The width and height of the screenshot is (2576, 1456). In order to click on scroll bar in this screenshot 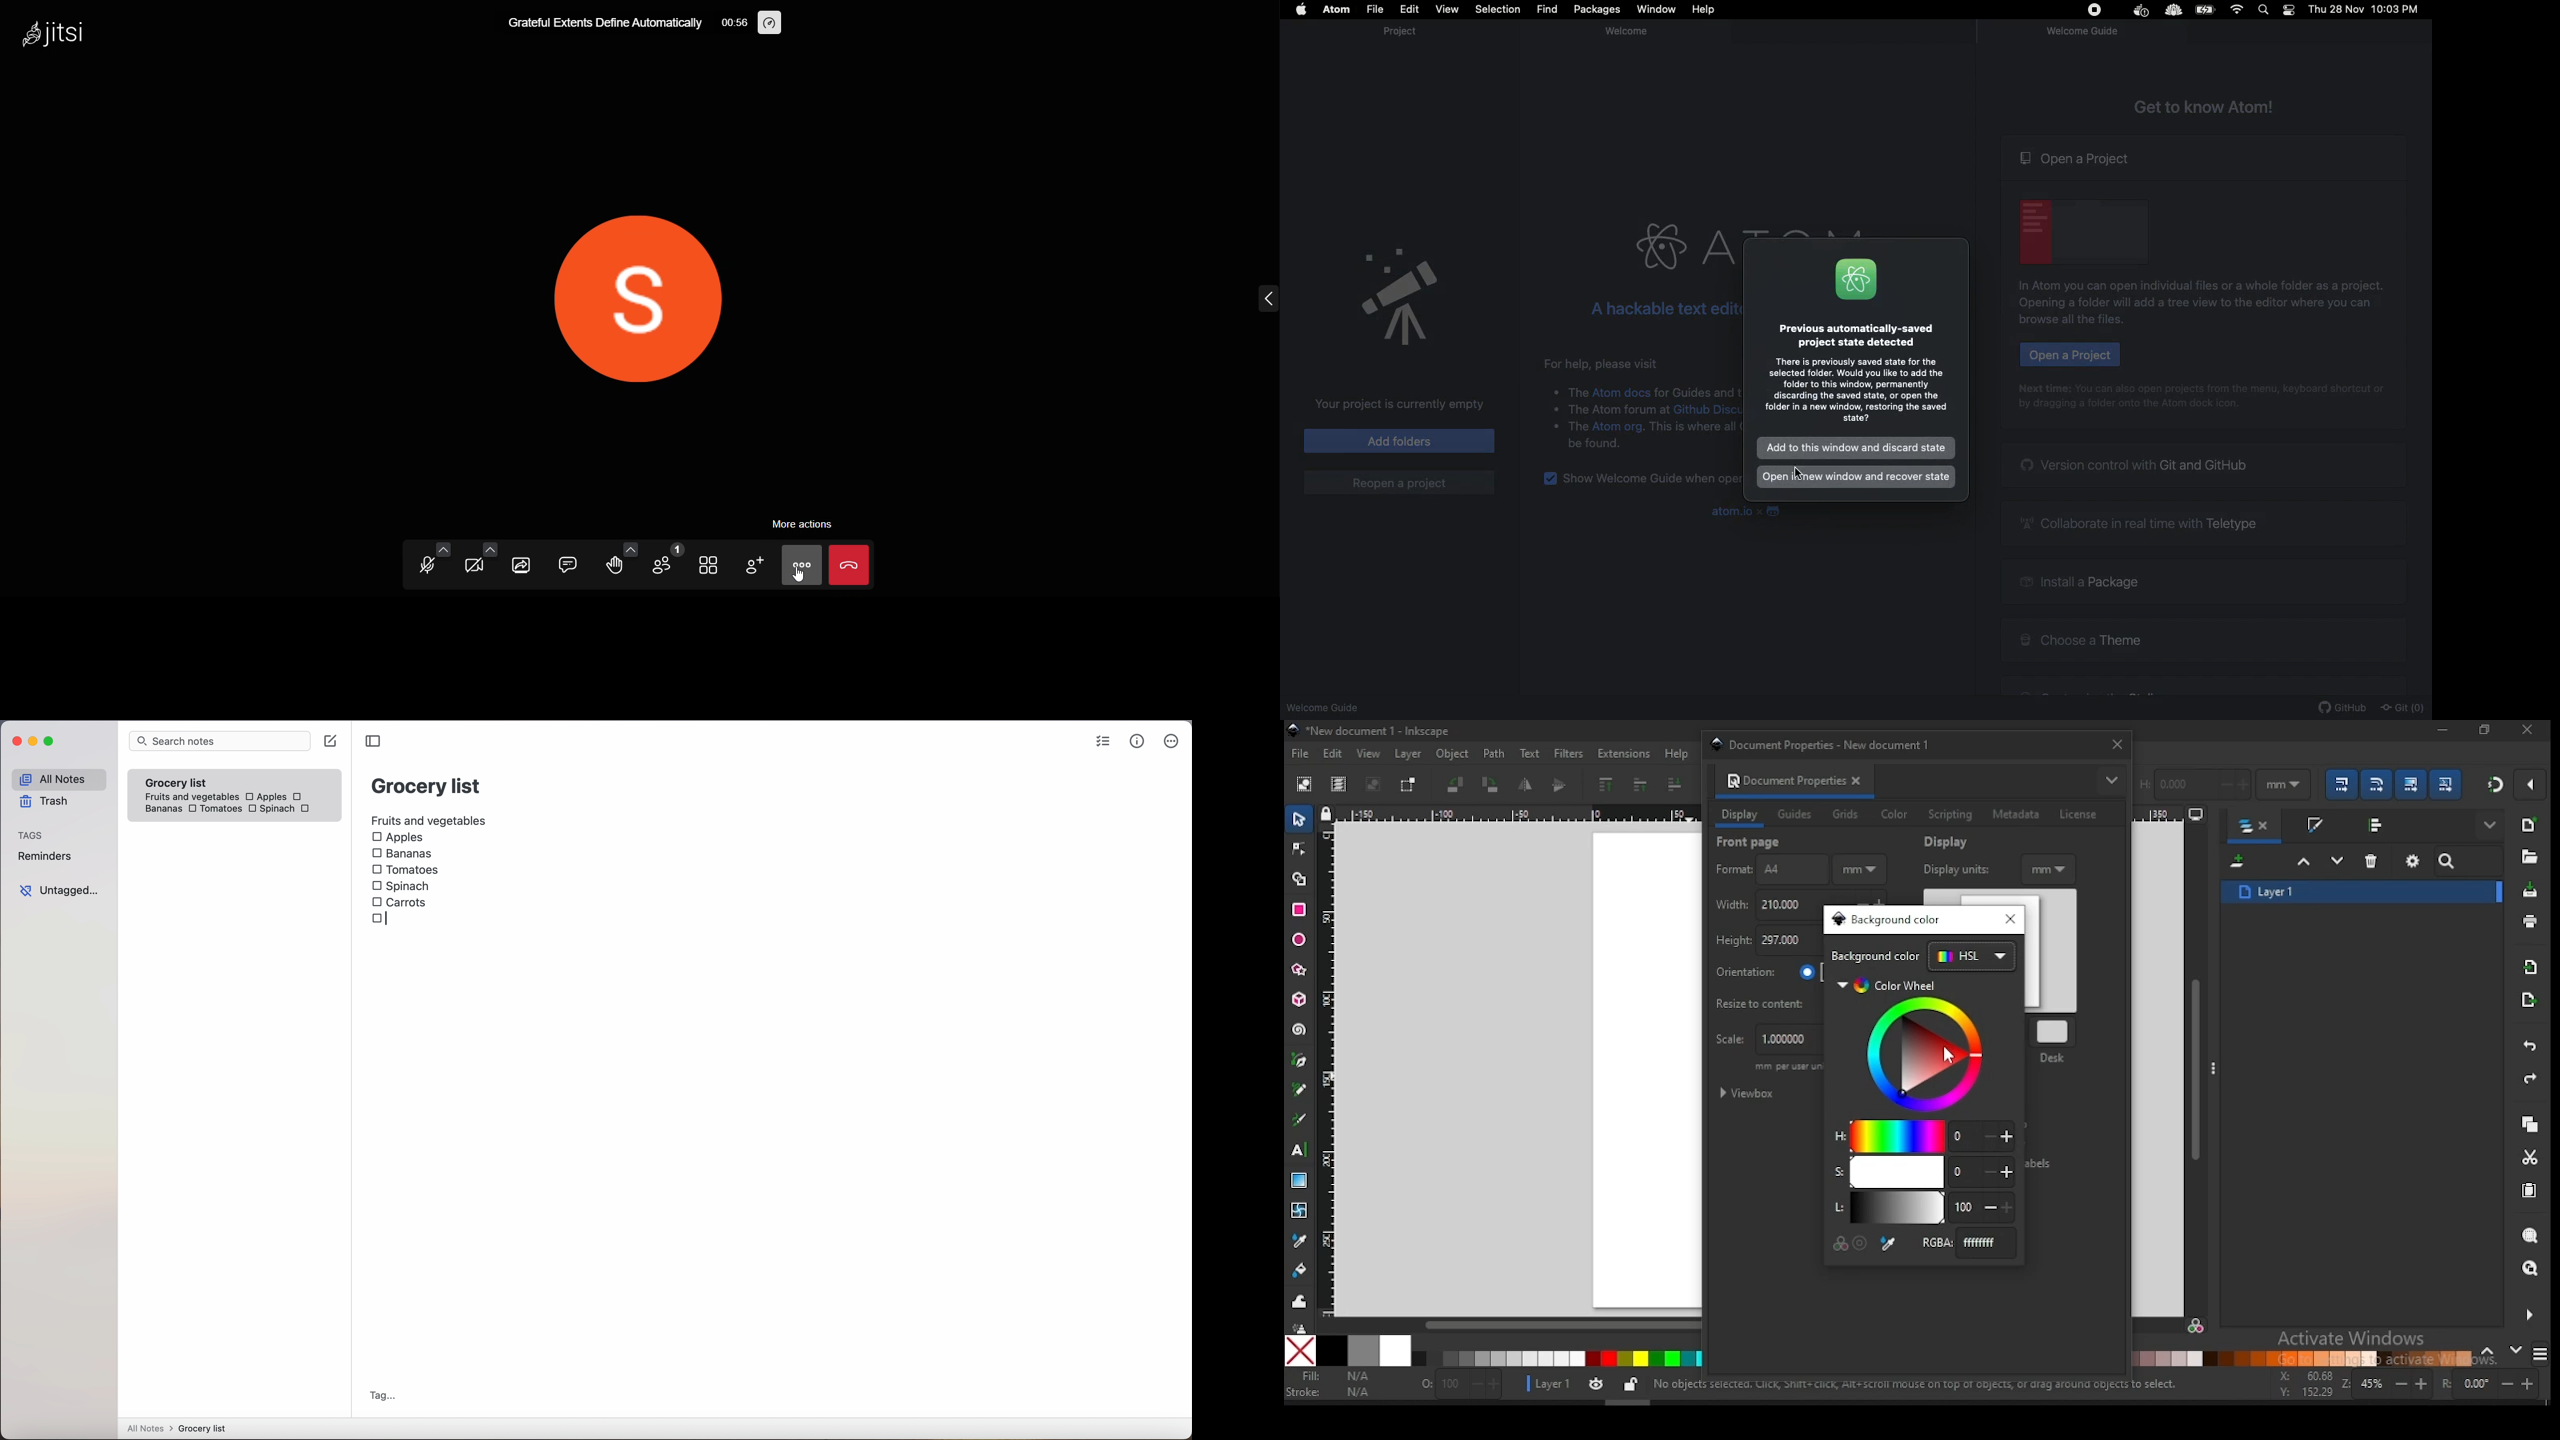, I will do `click(2197, 1068)`.